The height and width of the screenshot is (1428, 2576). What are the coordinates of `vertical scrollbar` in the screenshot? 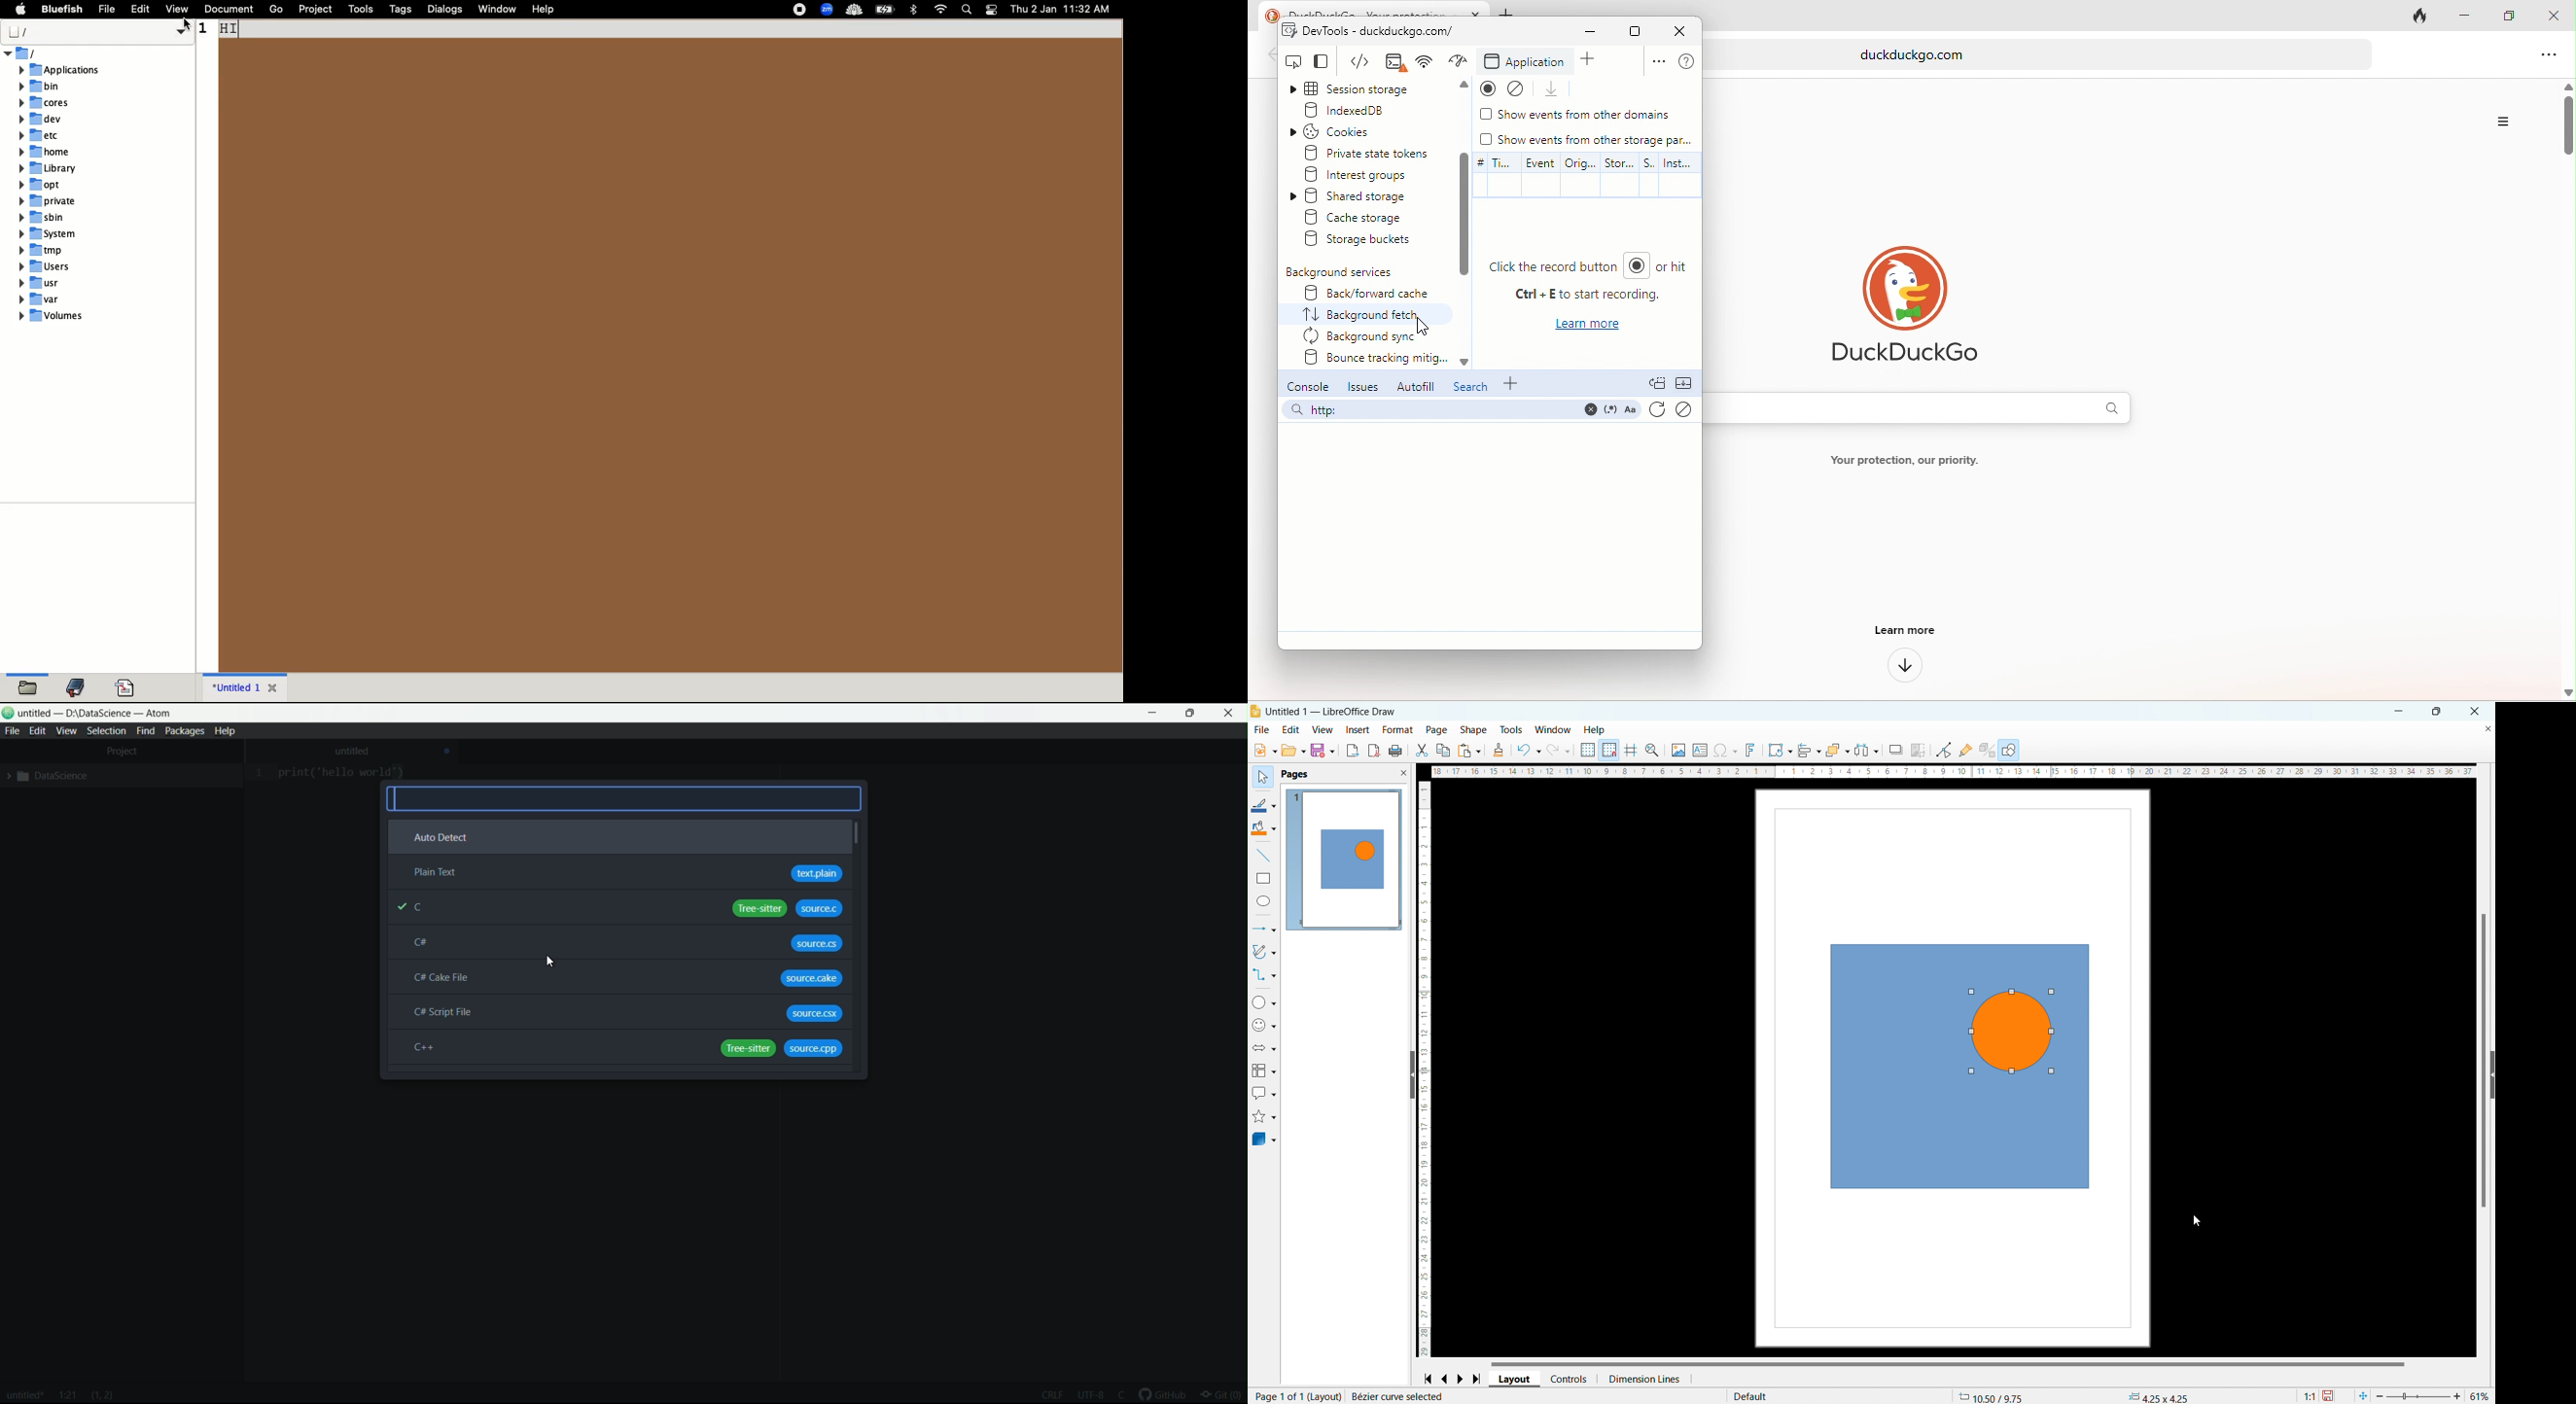 It's located at (2485, 1058).